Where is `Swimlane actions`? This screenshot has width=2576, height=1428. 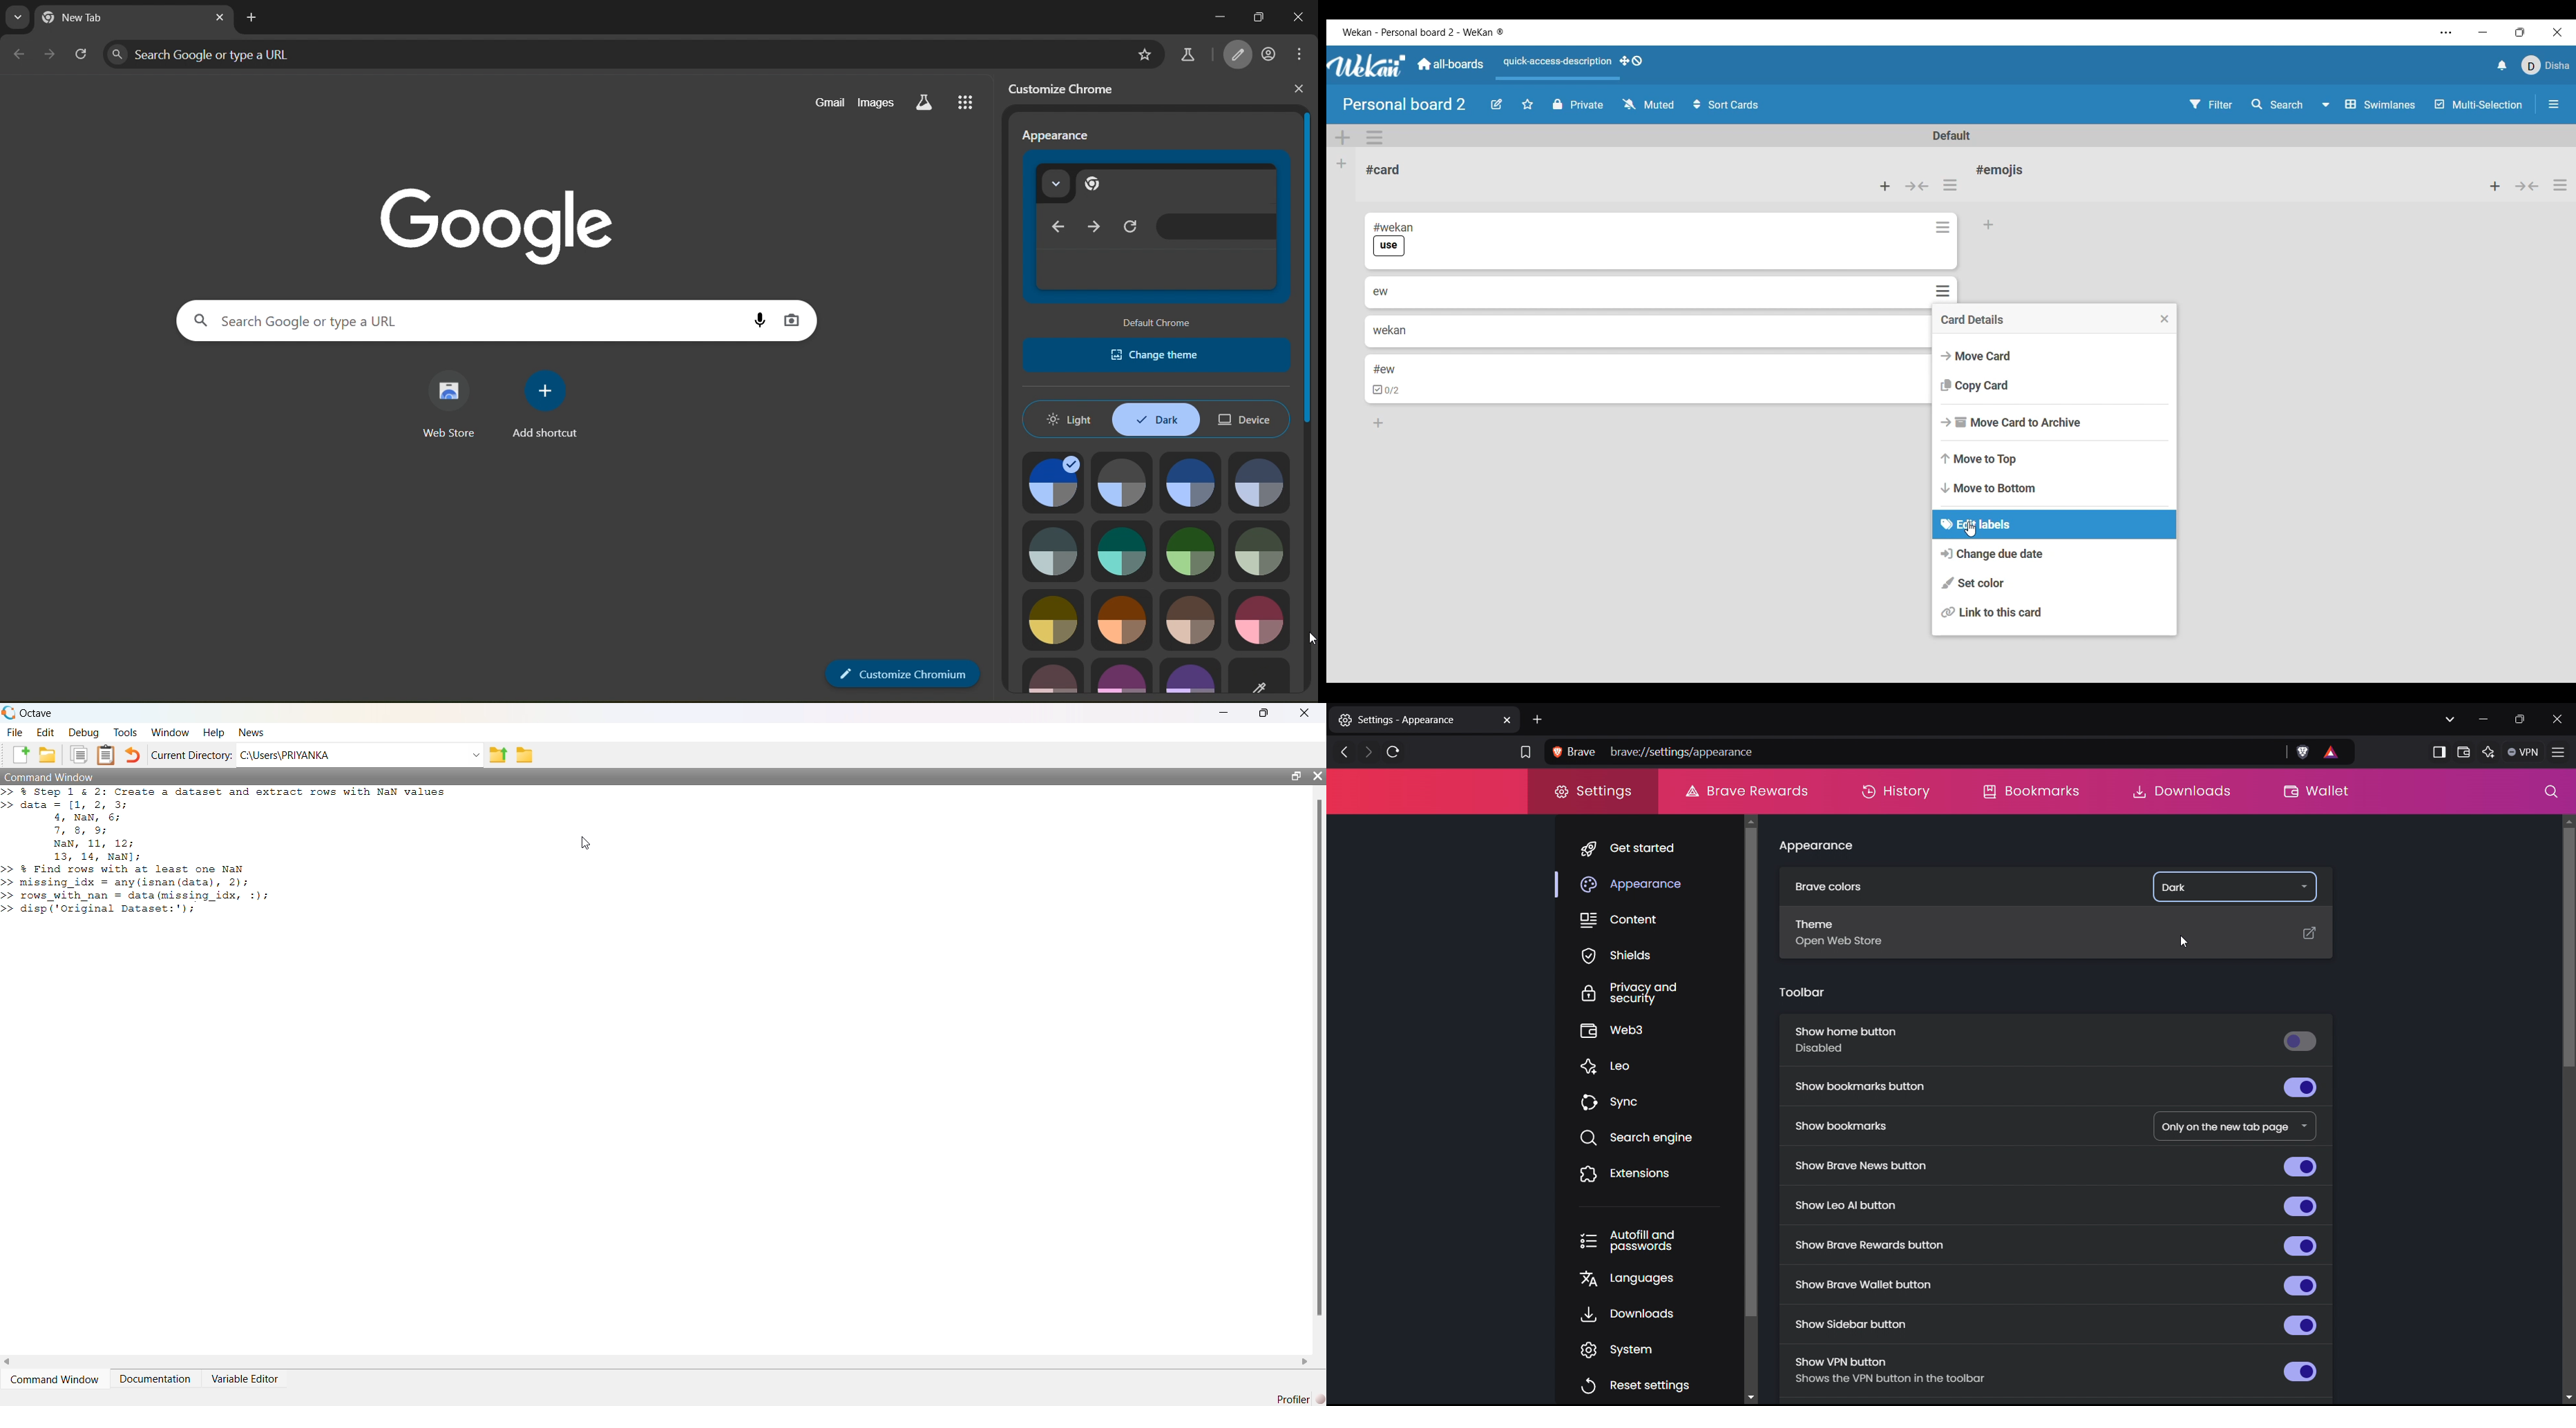
Swimlane actions is located at coordinates (1375, 137).